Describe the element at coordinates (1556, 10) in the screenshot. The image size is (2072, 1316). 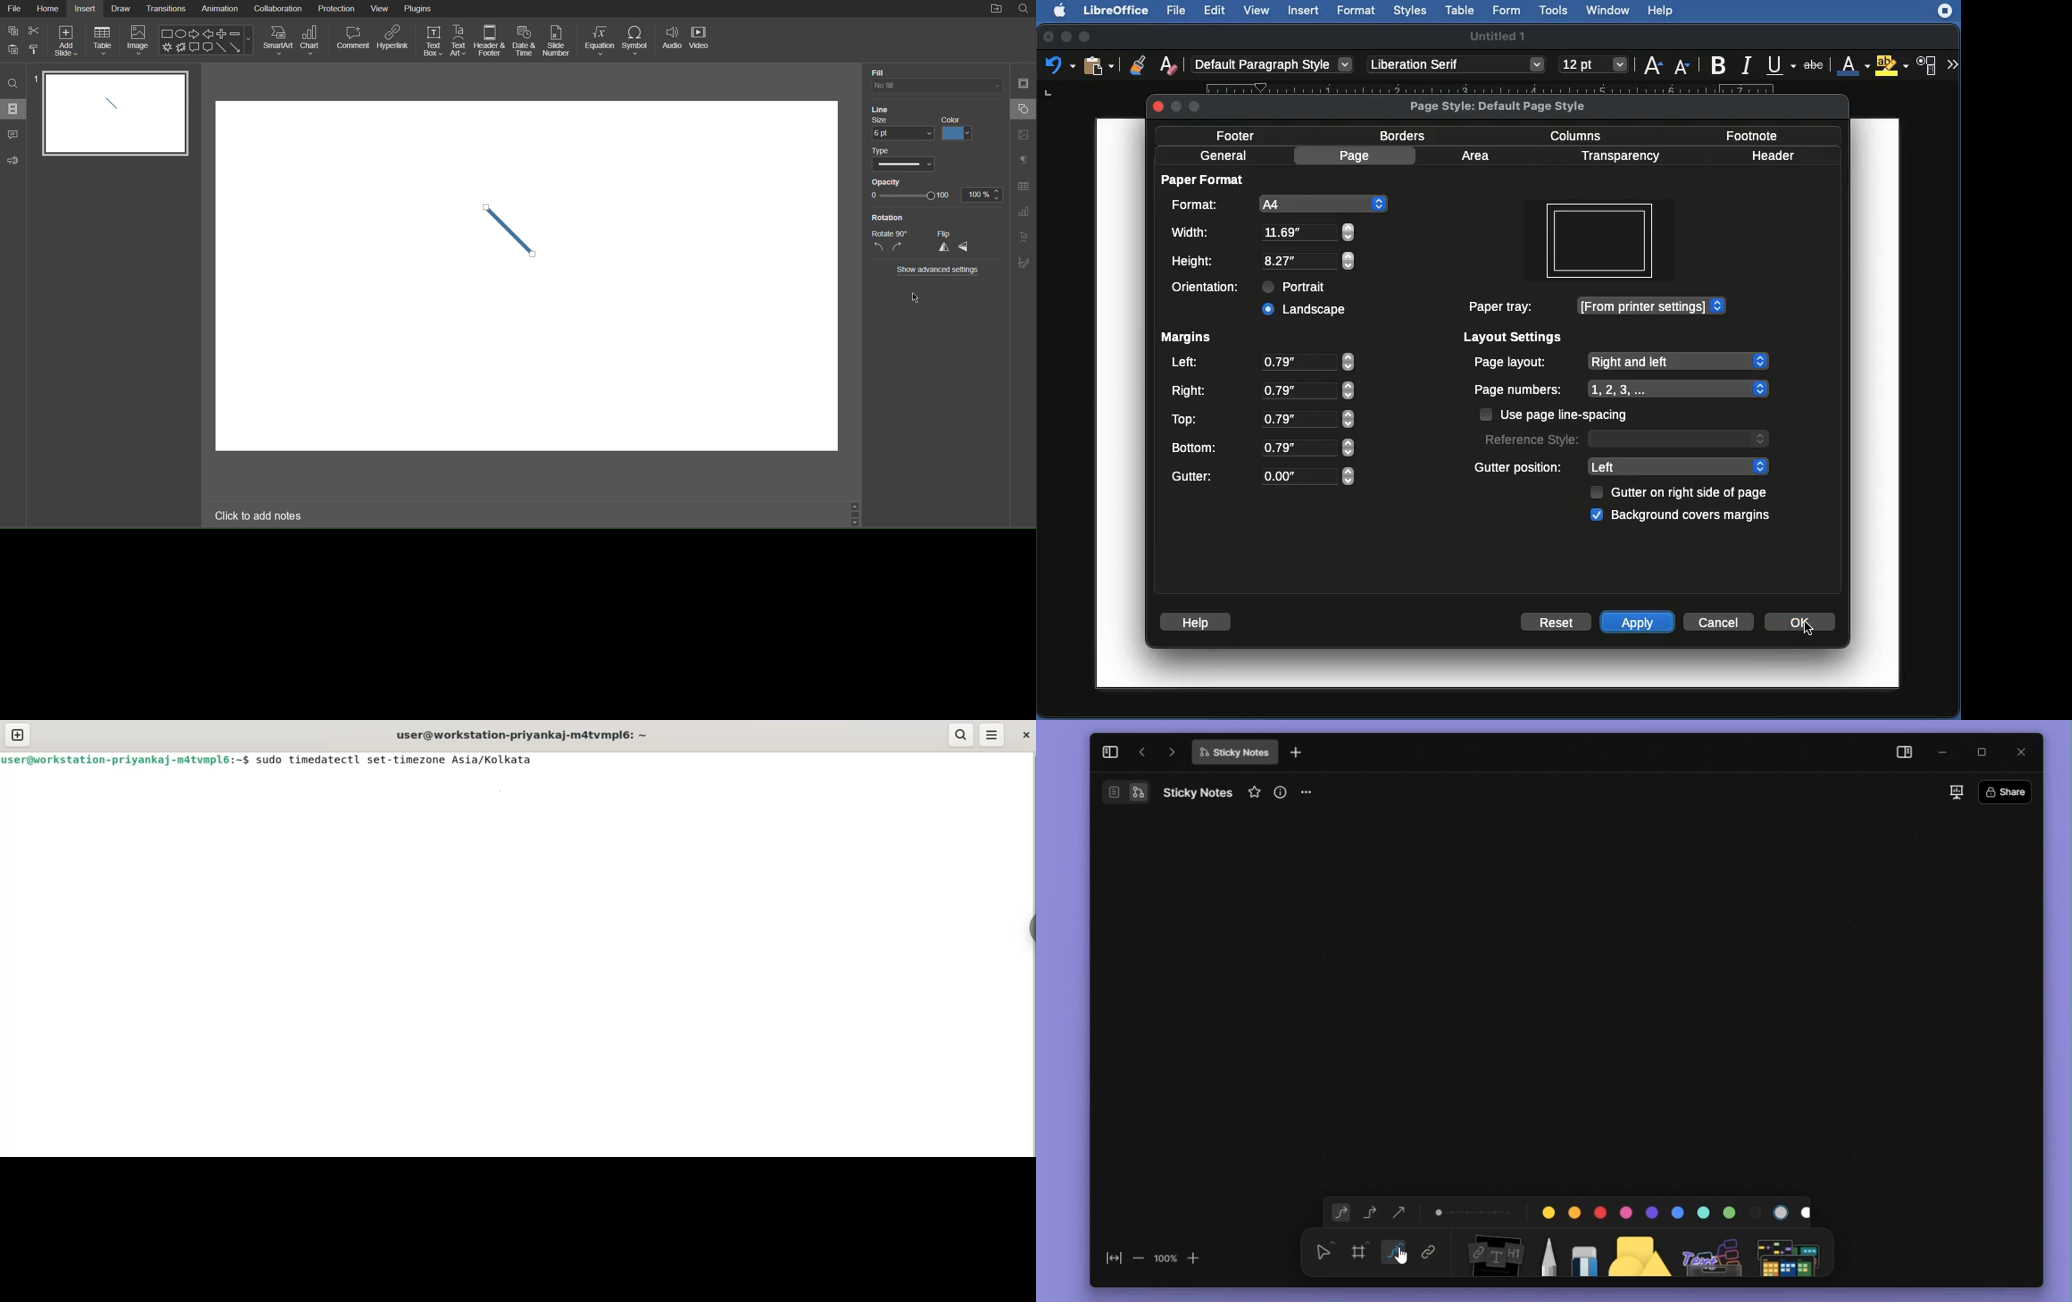
I see `Tools` at that location.